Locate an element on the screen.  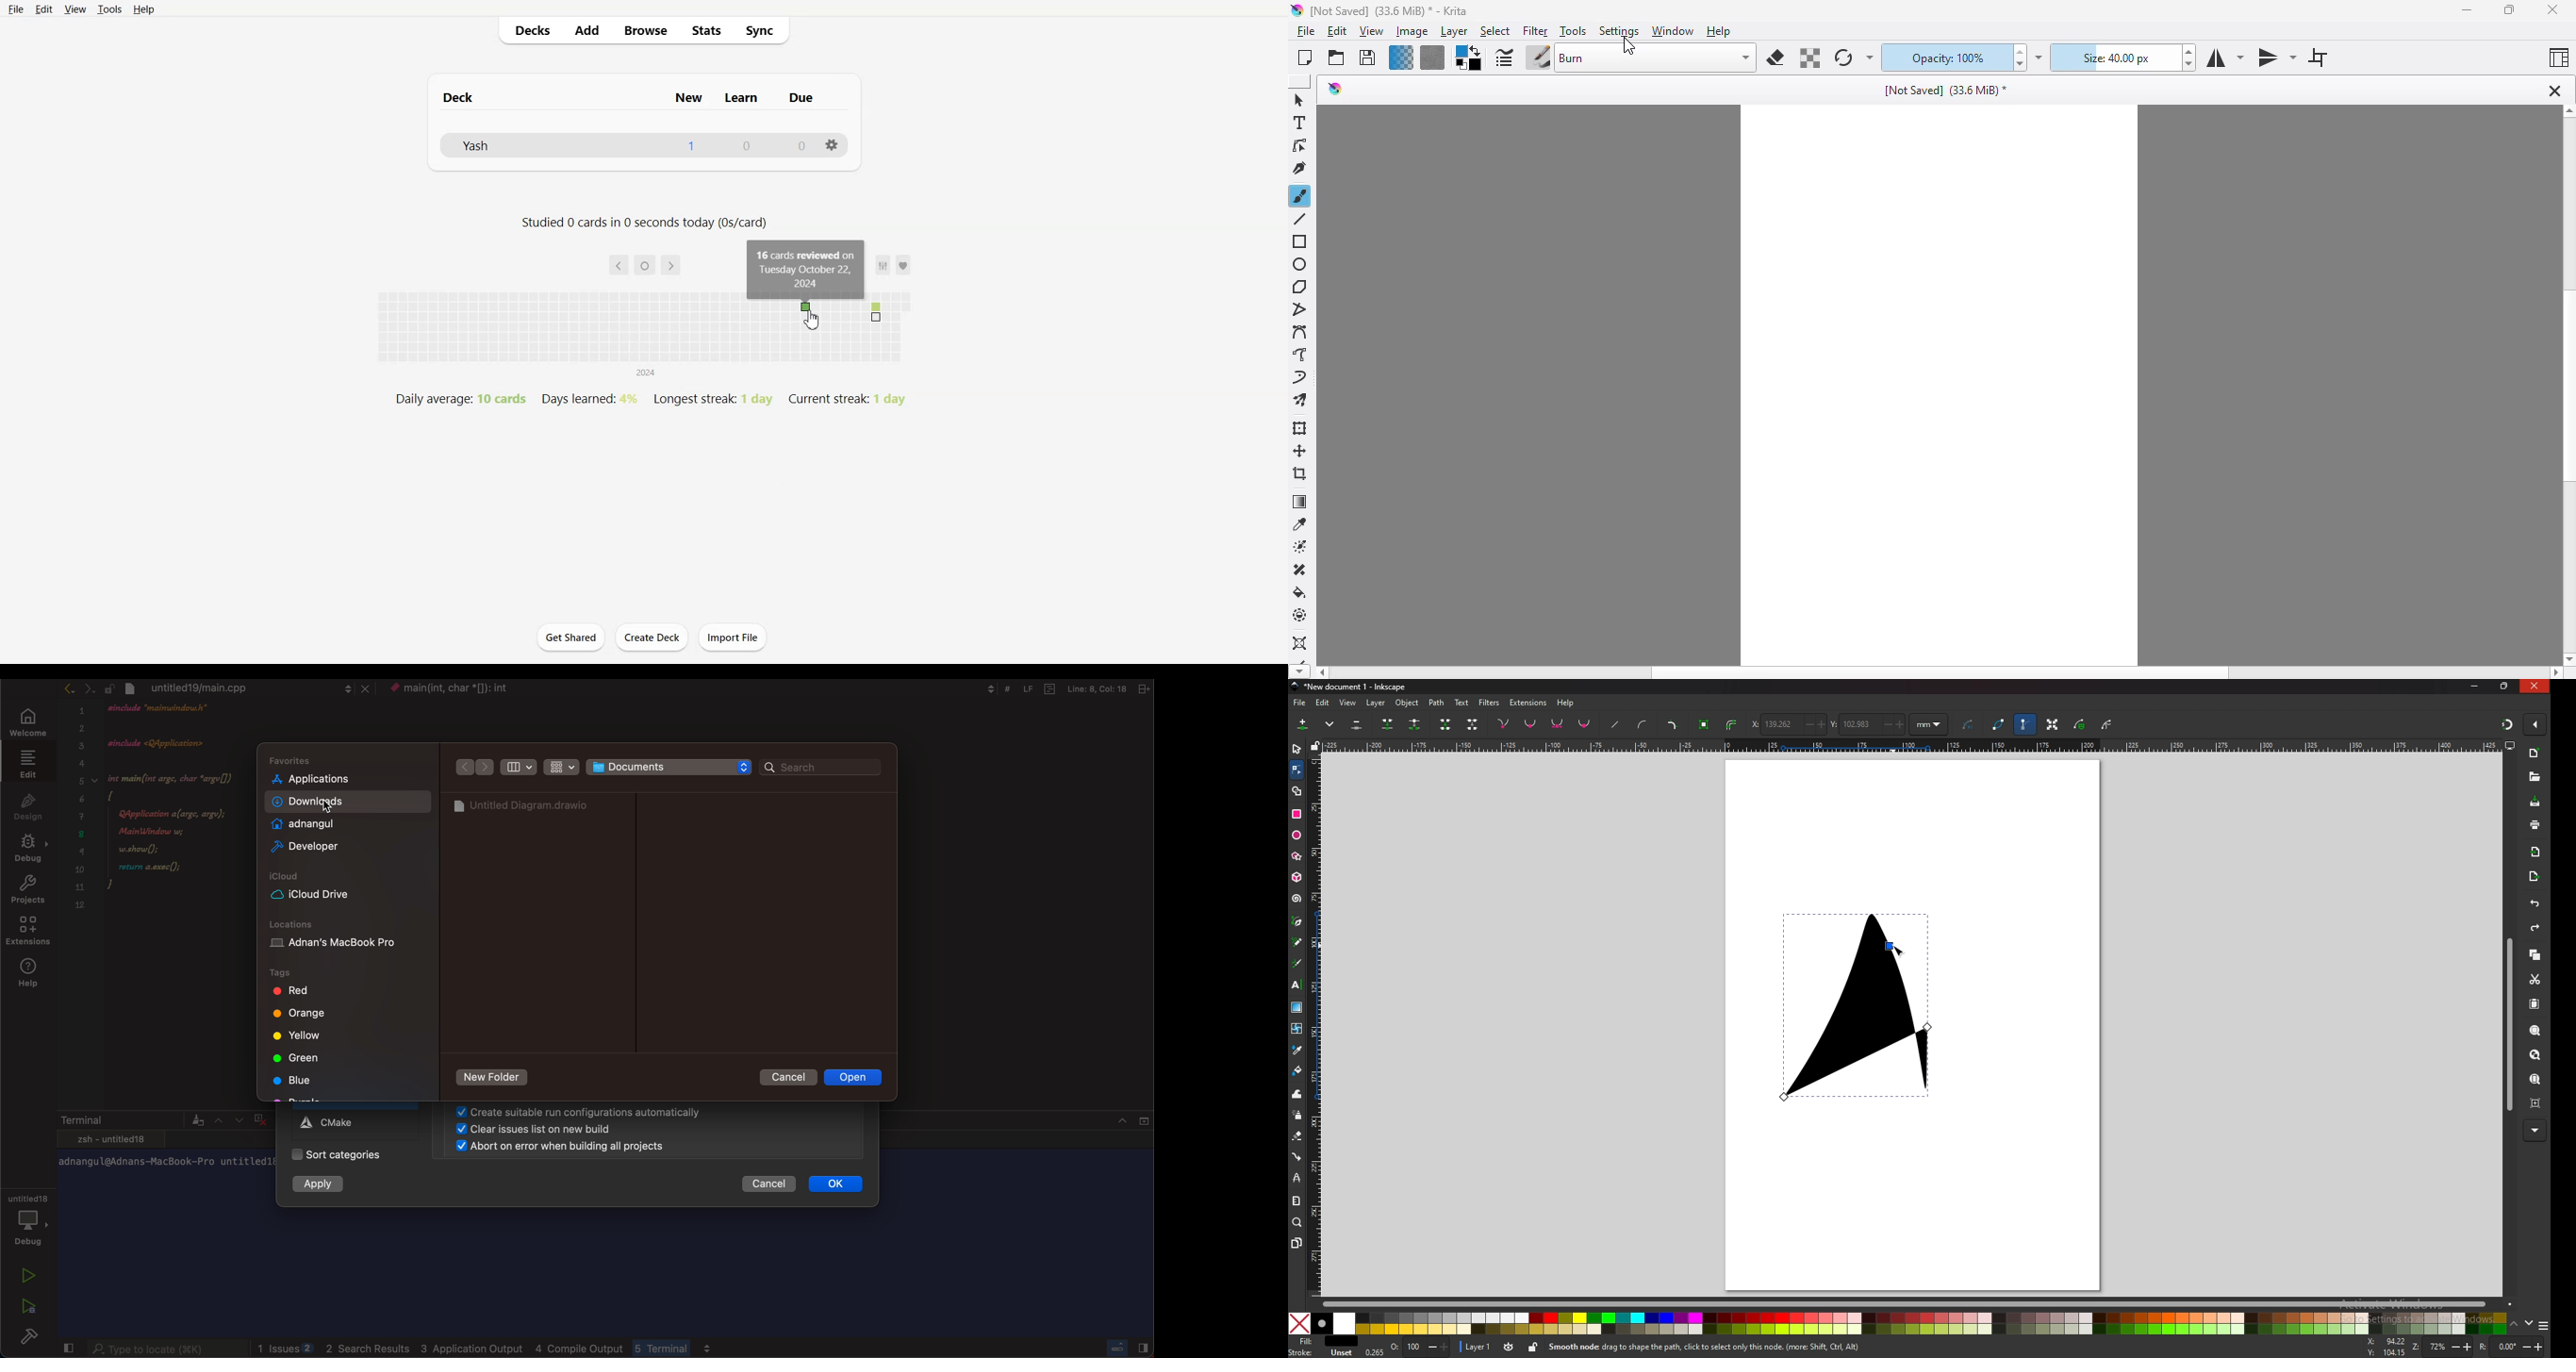
size is located at coordinates (2114, 58).